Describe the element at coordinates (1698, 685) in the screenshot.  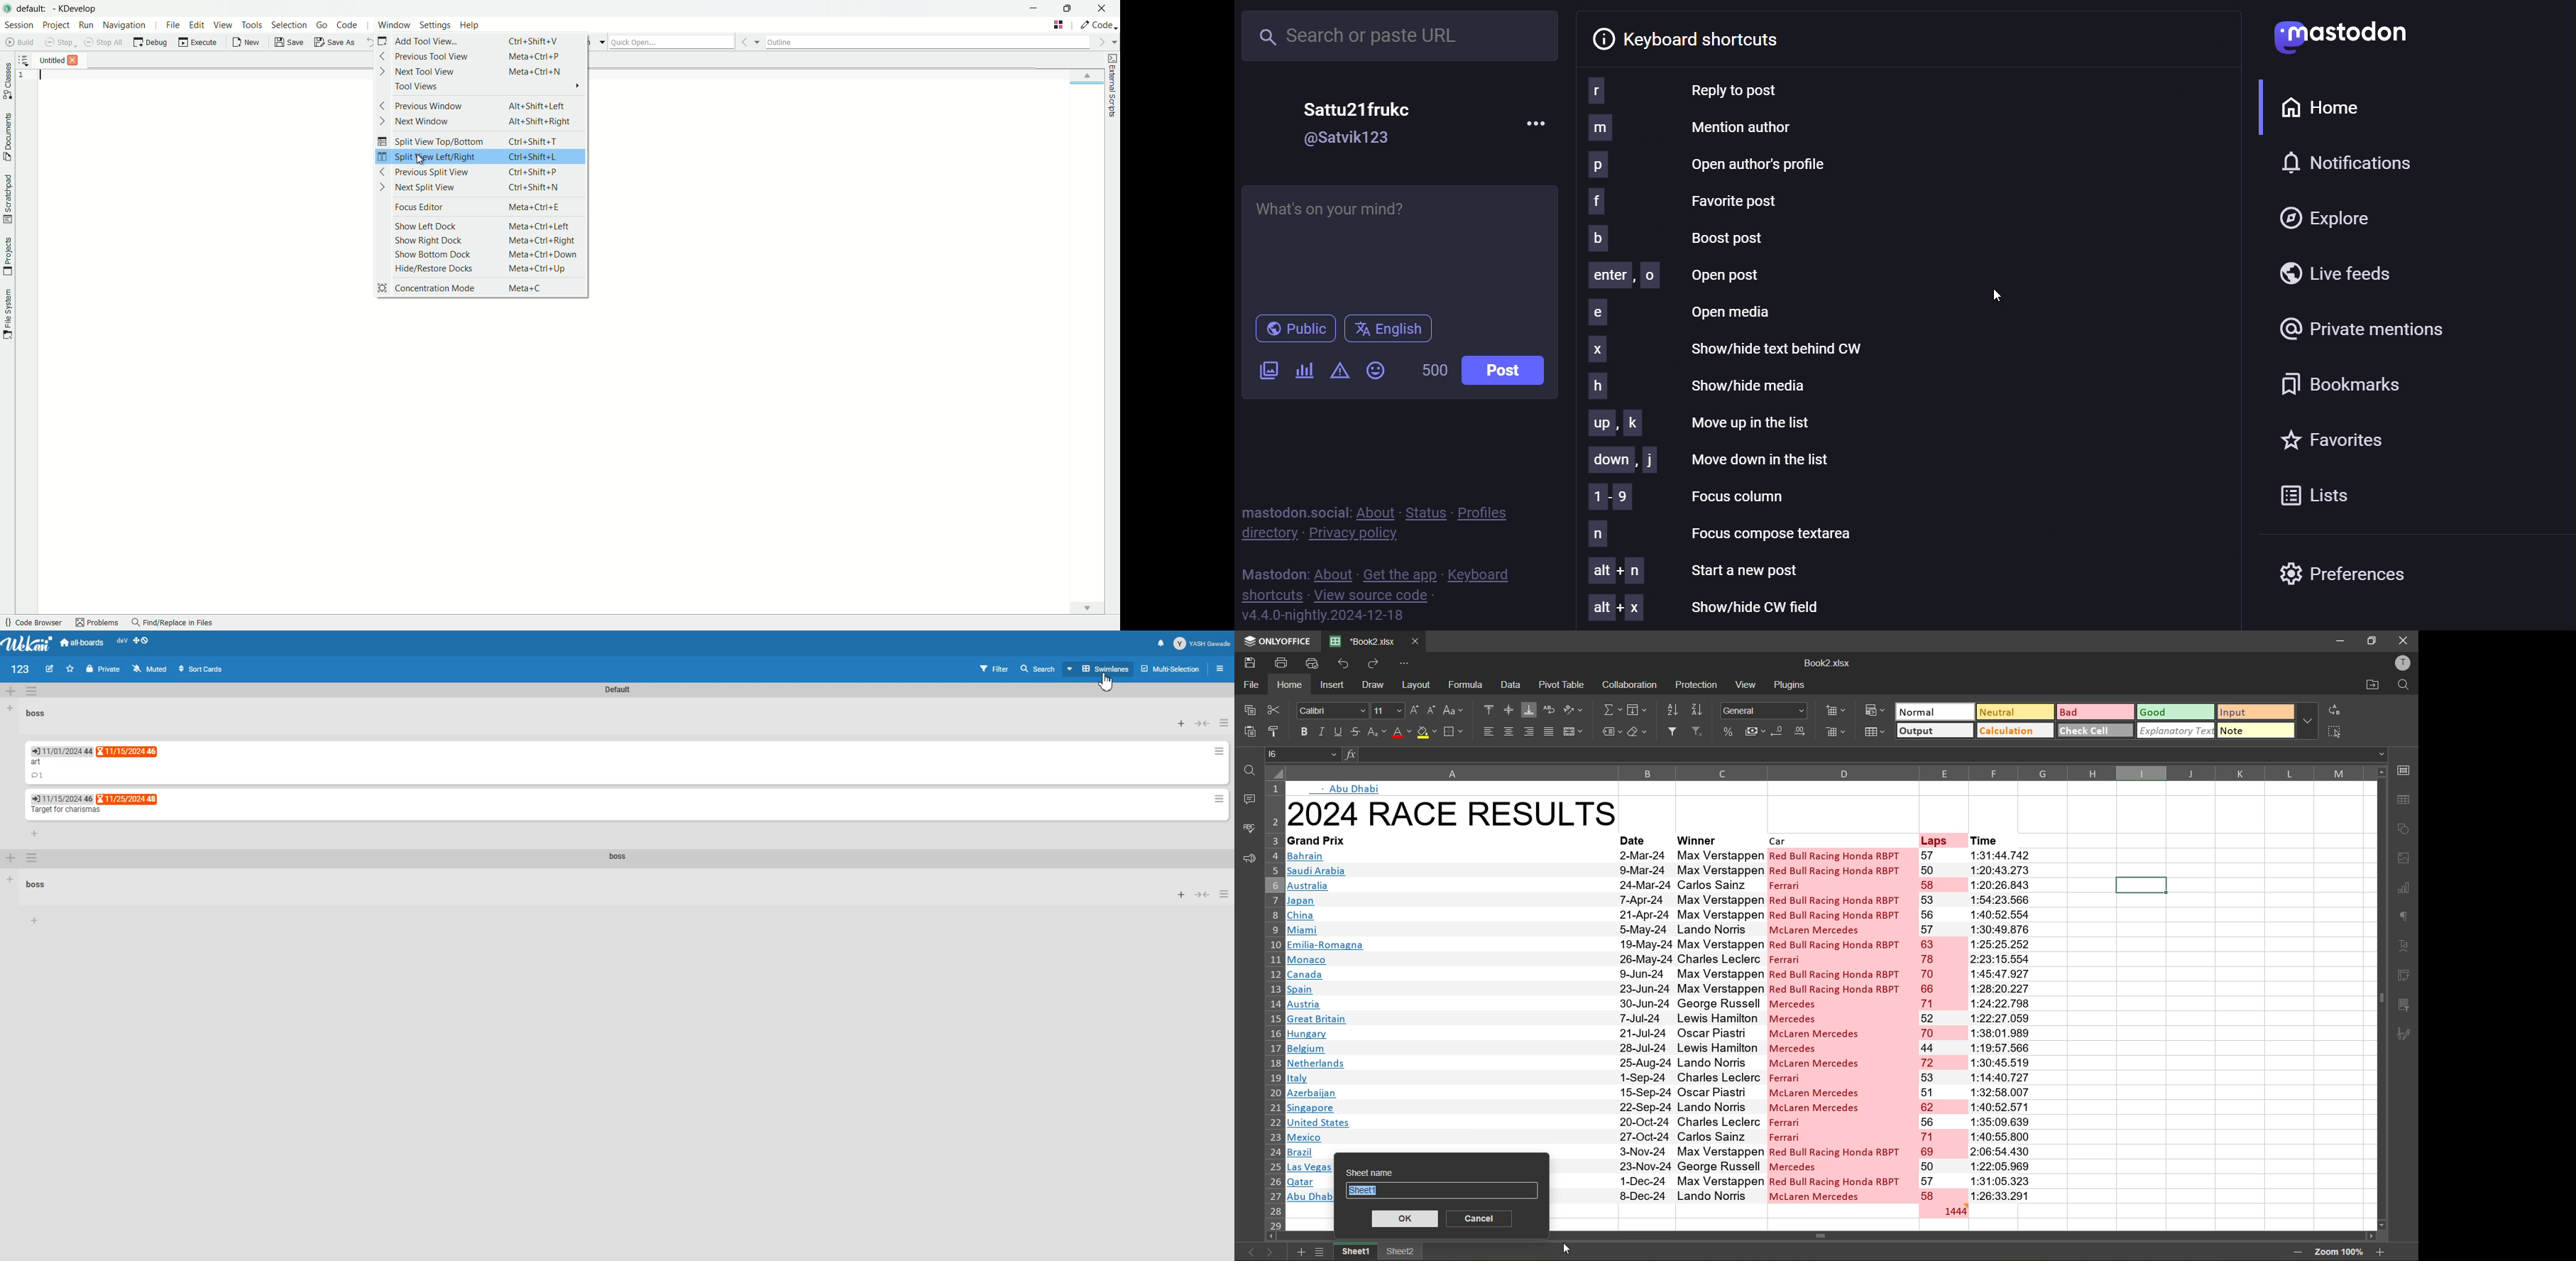
I see `protection` at that location.